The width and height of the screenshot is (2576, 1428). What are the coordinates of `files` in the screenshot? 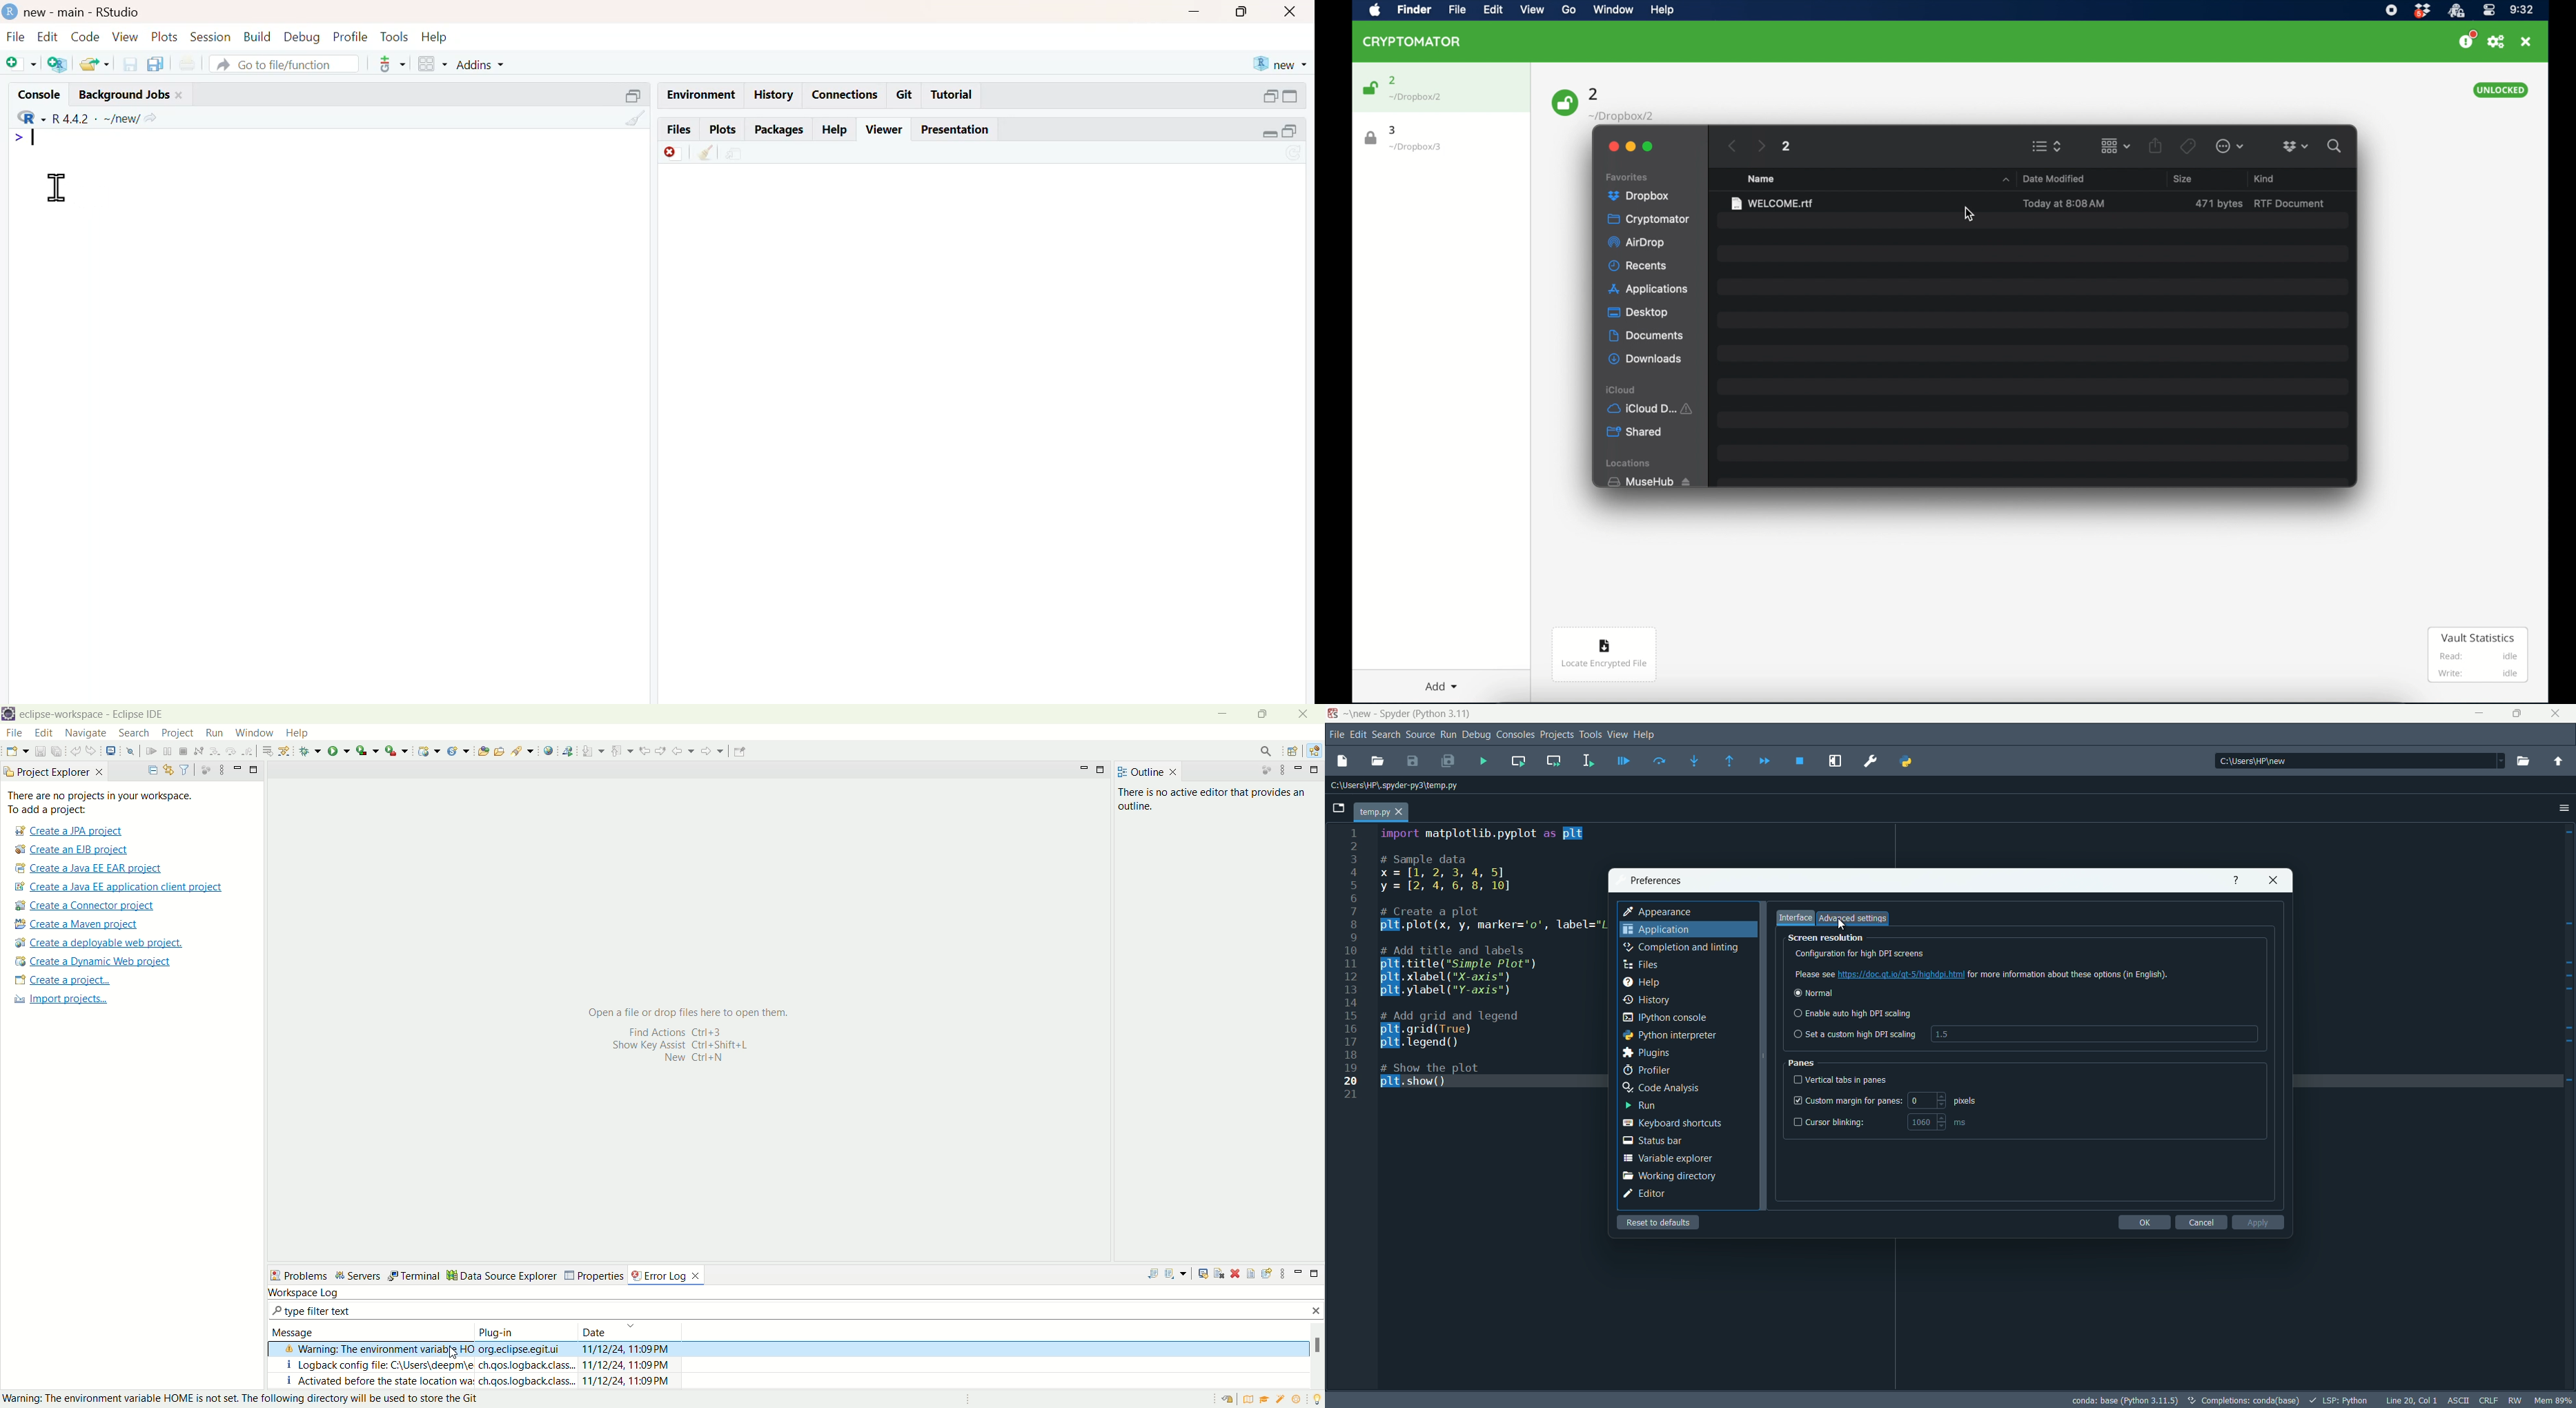 It's located at (1641, 965).